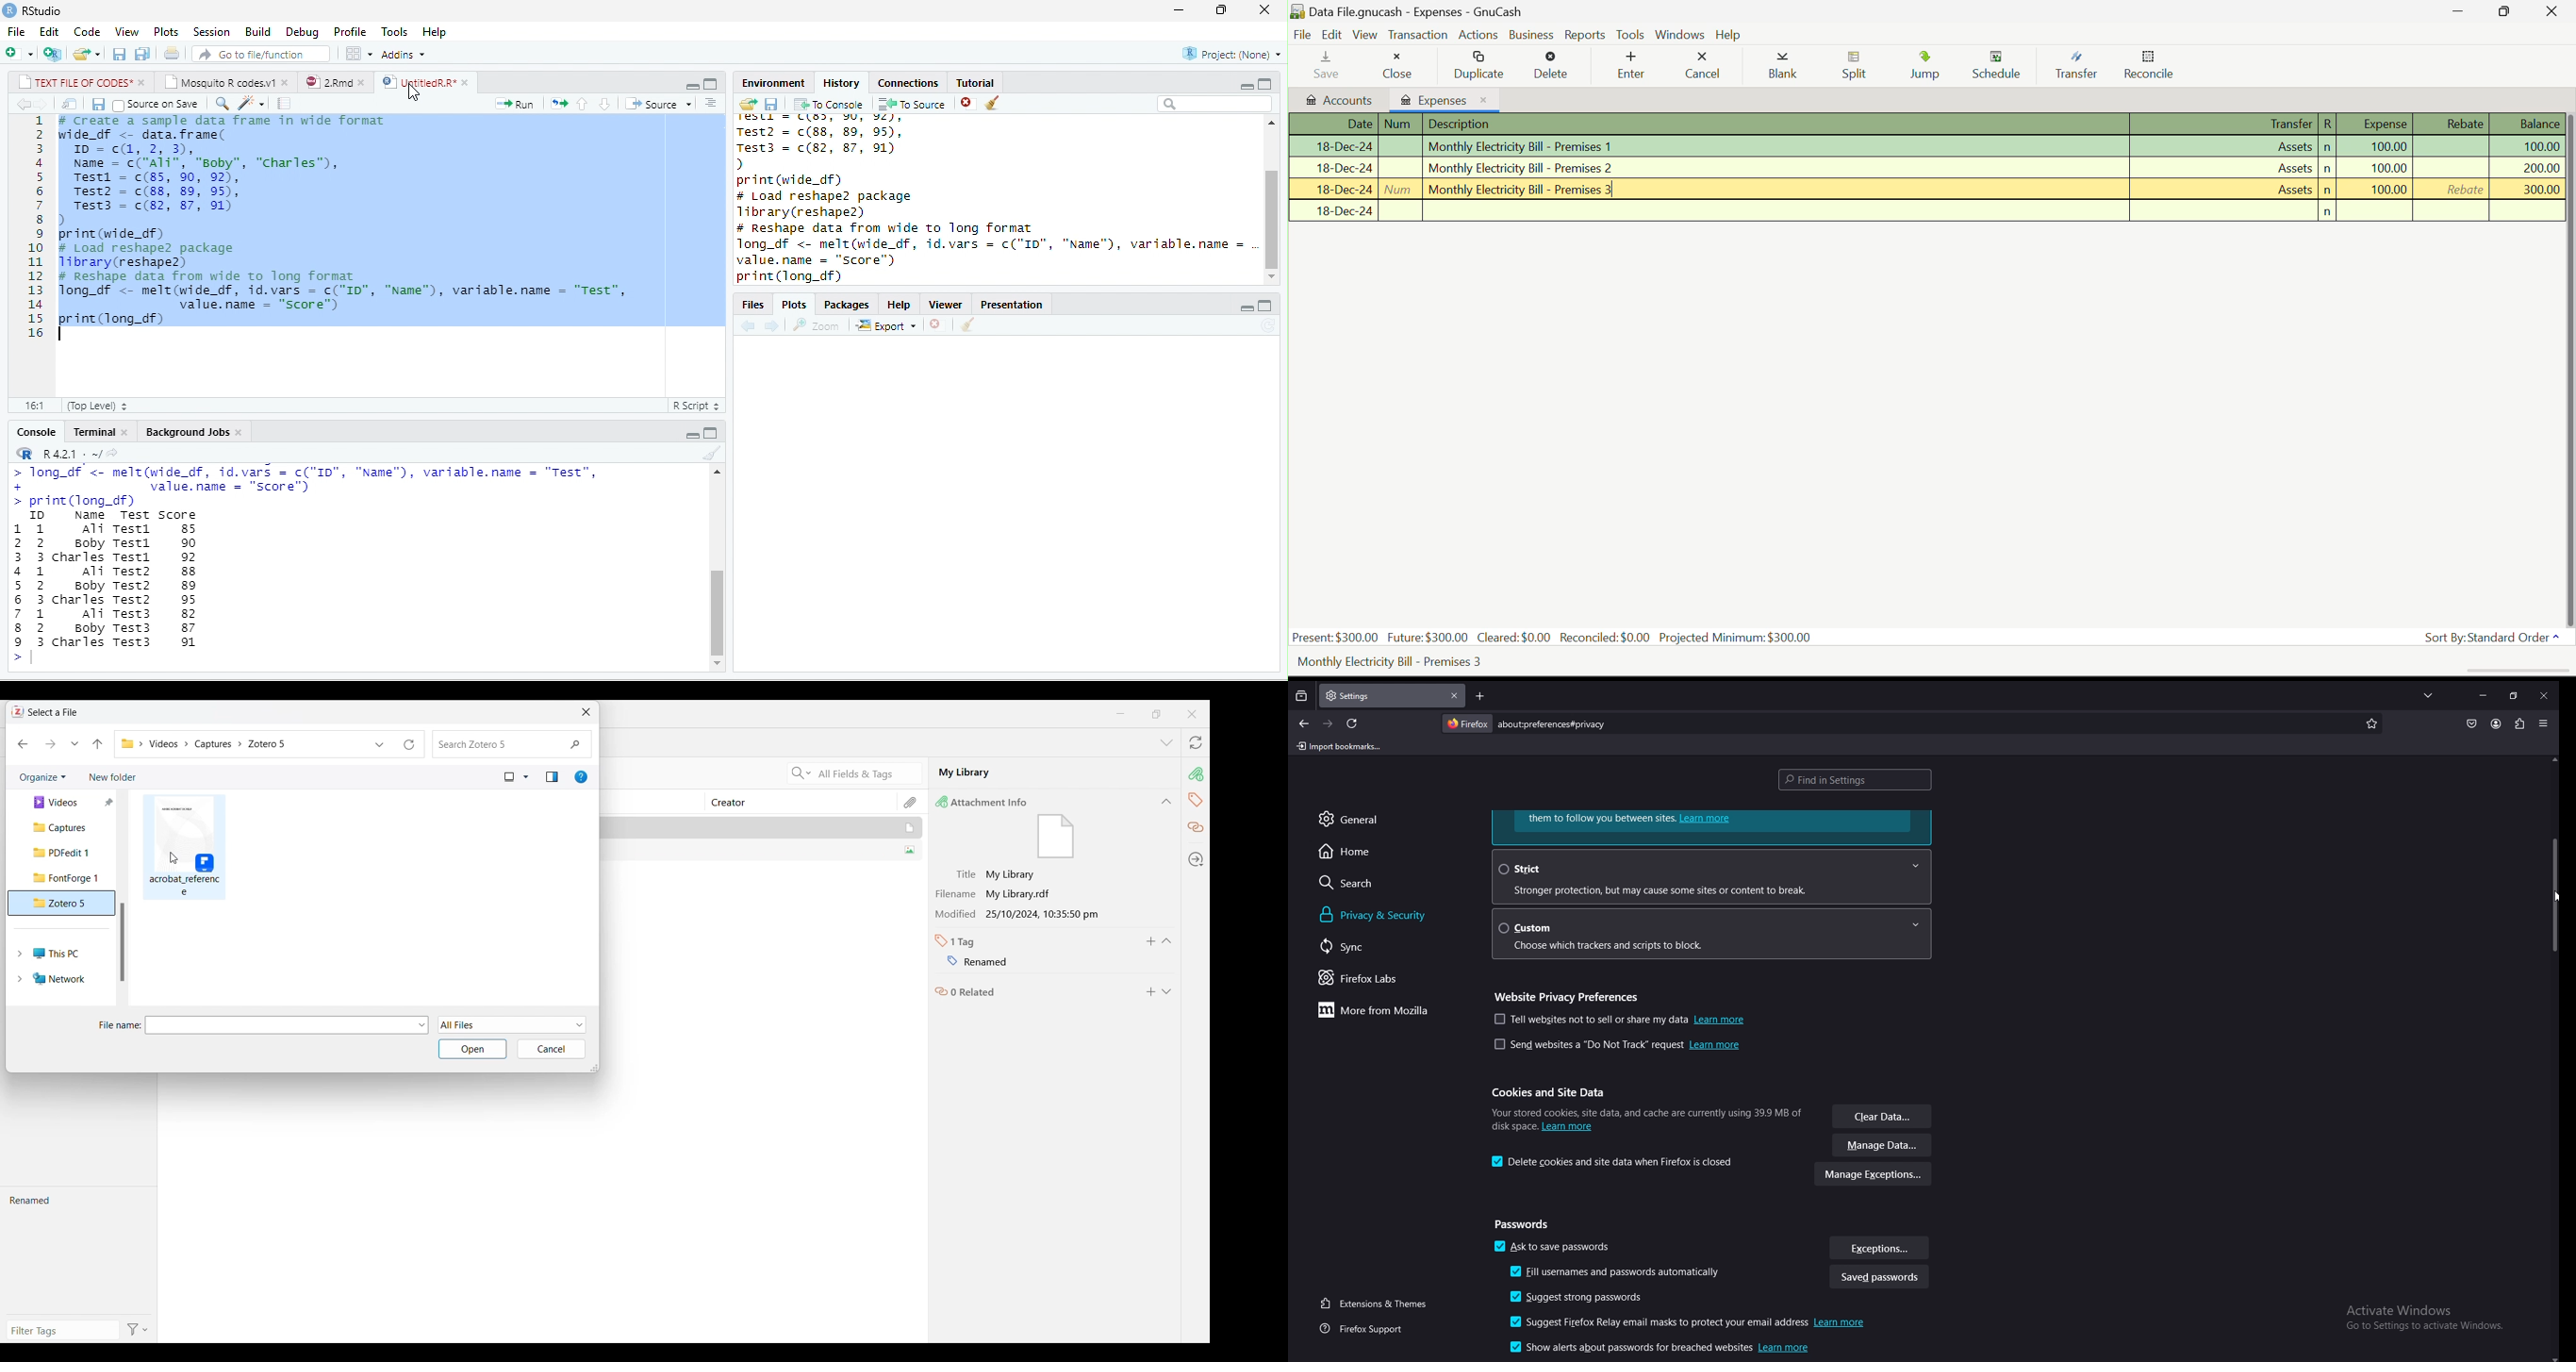 The image size is (2576, 1372). I want to click on info, so click(1646, 1117).